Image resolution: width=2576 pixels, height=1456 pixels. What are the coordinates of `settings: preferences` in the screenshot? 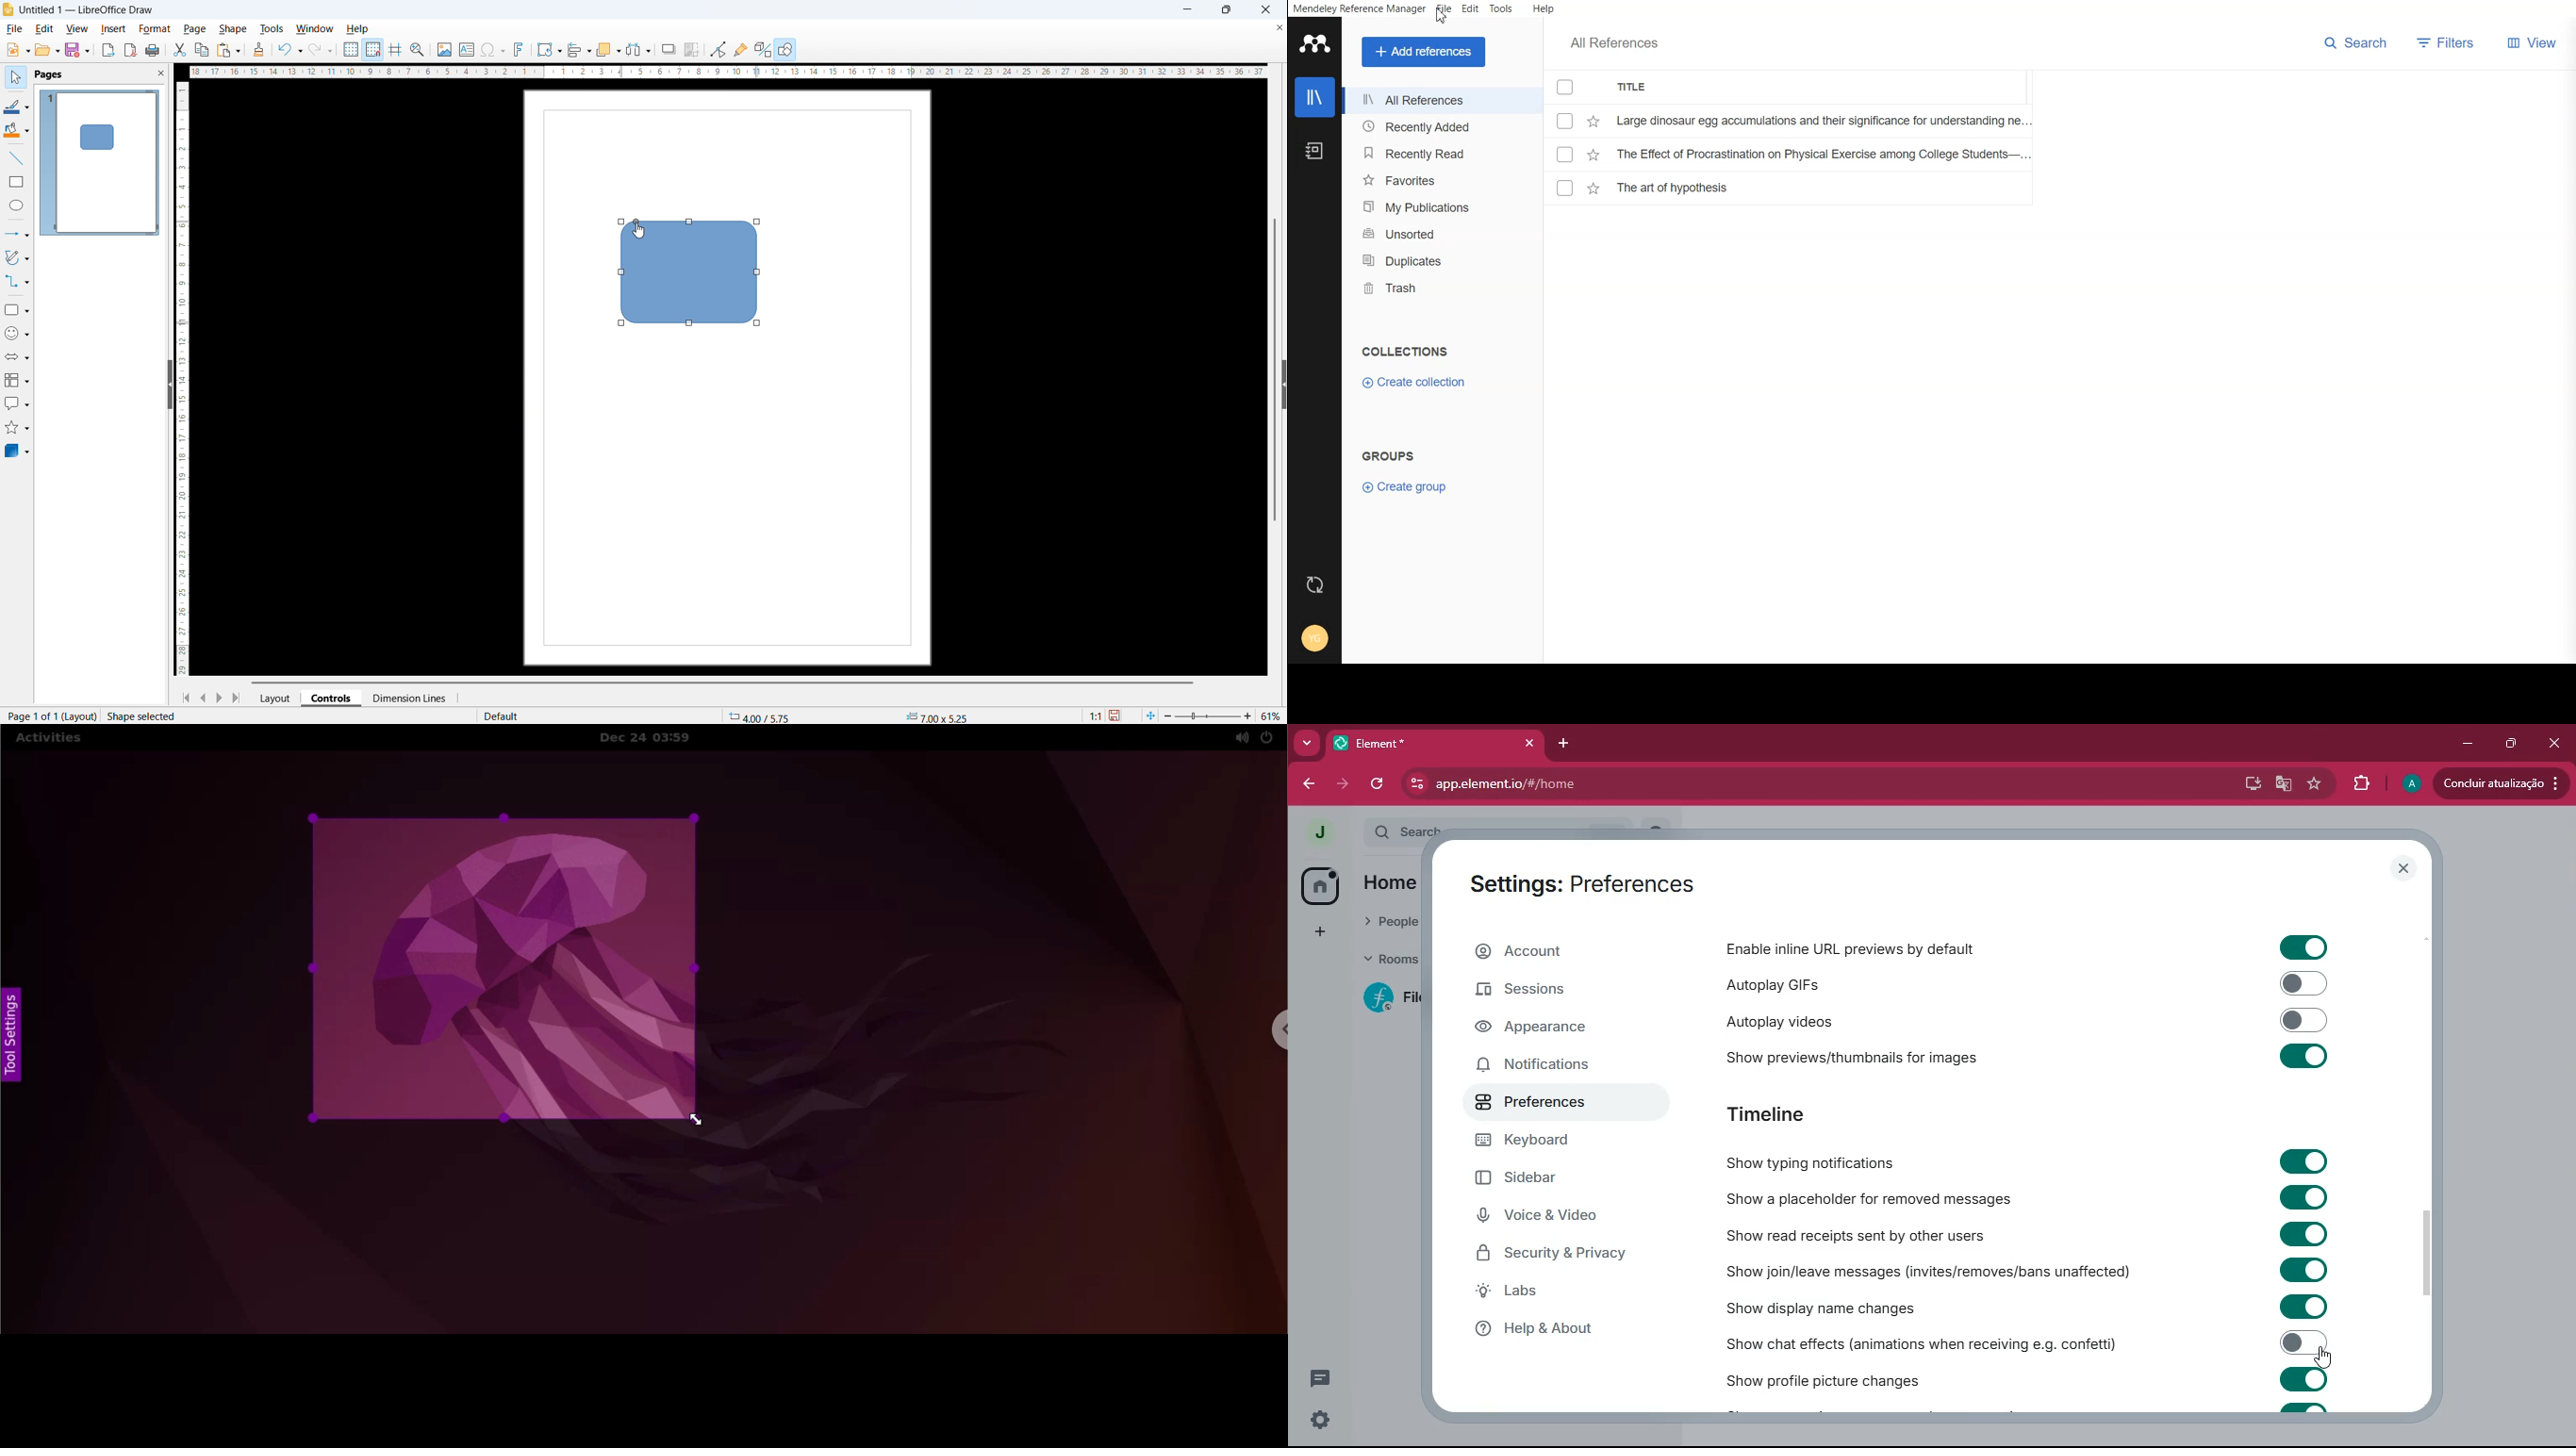 It's located at (1593, 882).